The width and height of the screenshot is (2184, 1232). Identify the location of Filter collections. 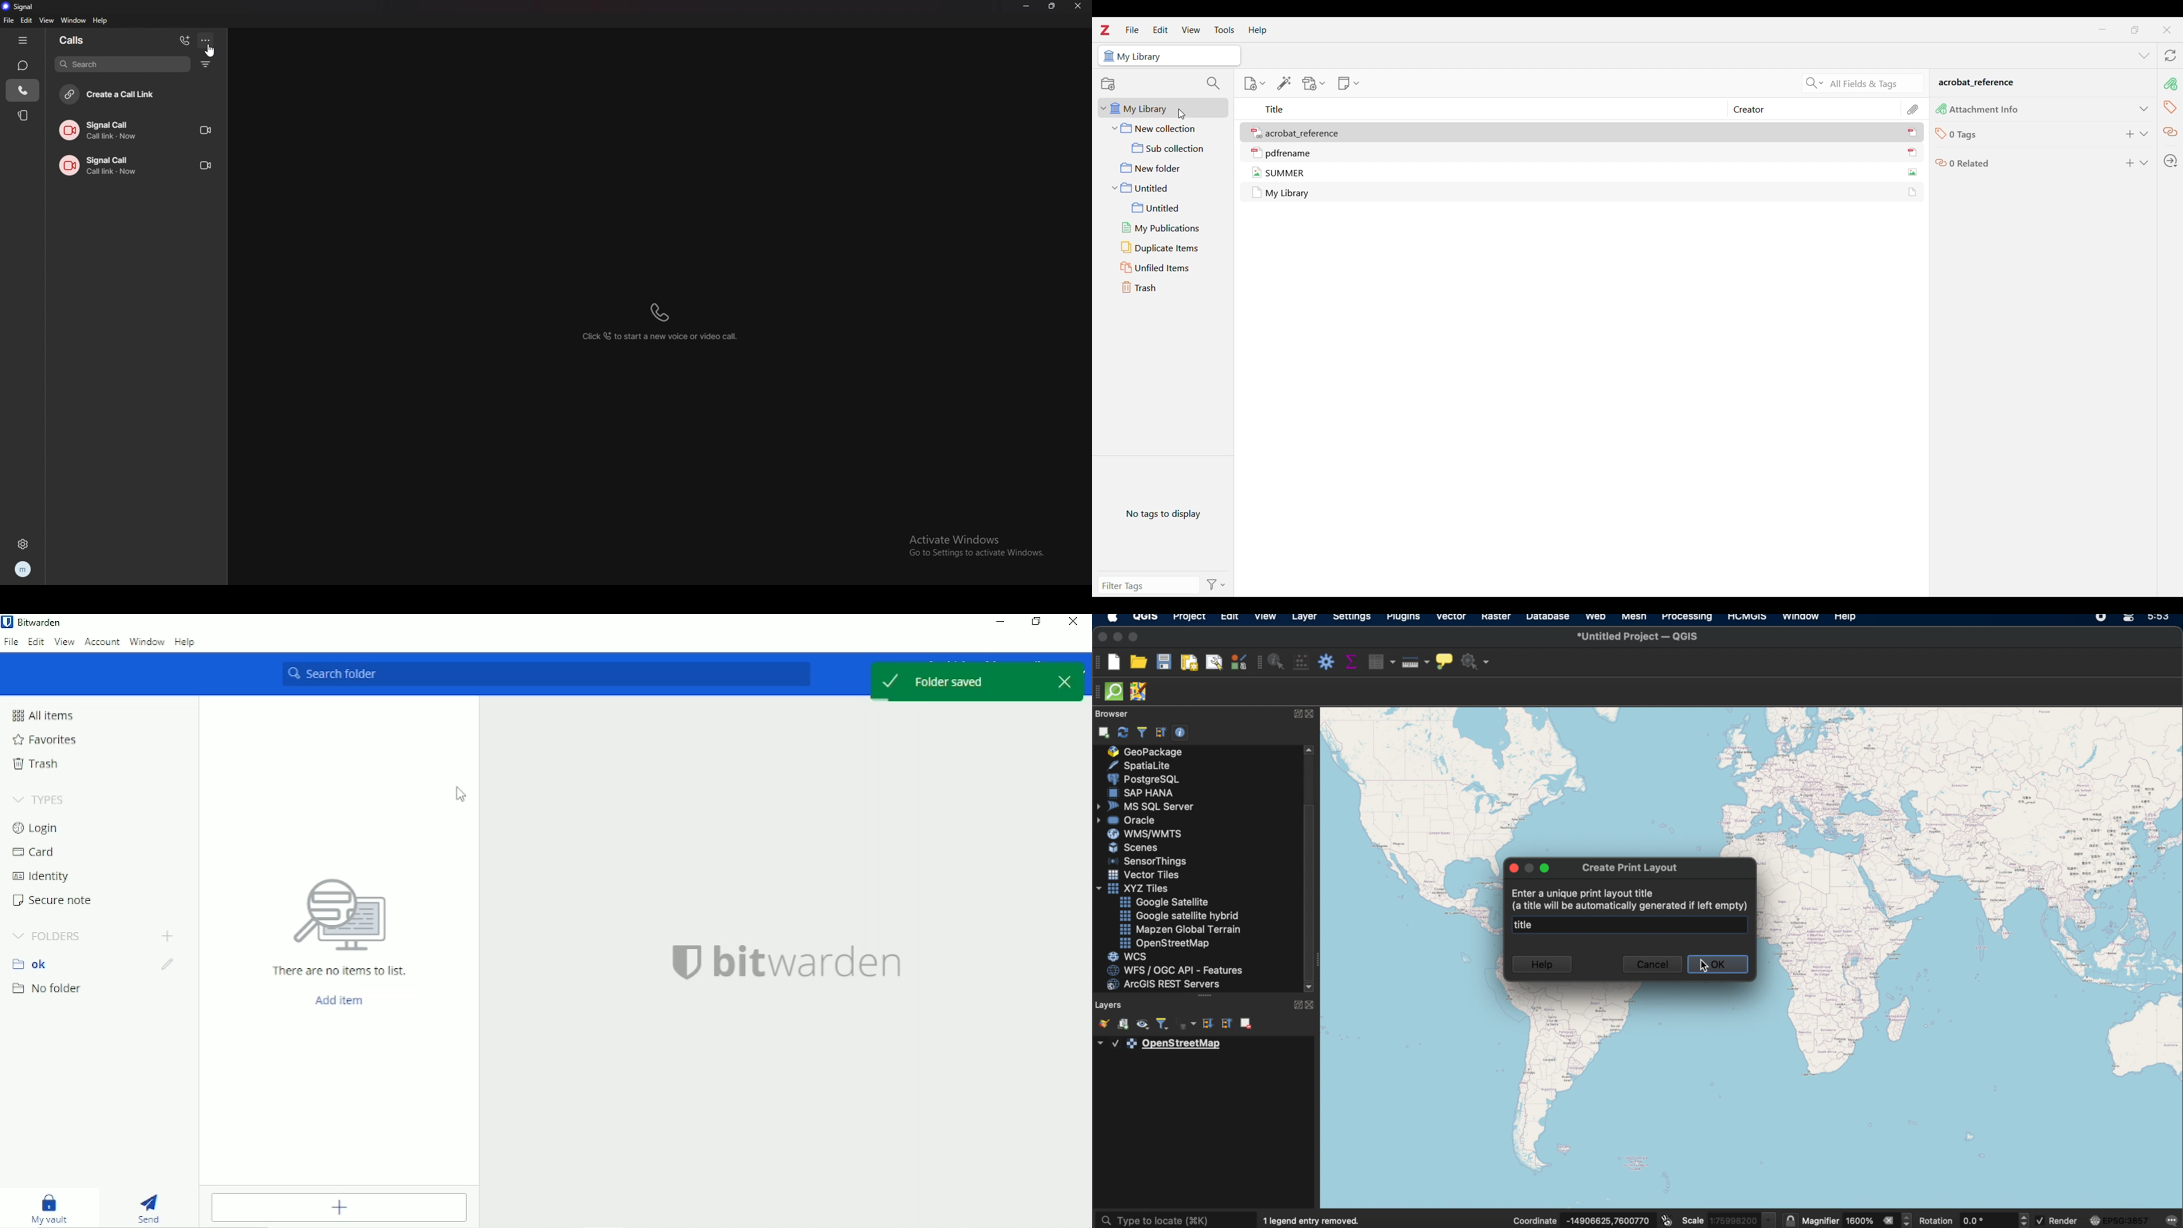
(1214, 84).